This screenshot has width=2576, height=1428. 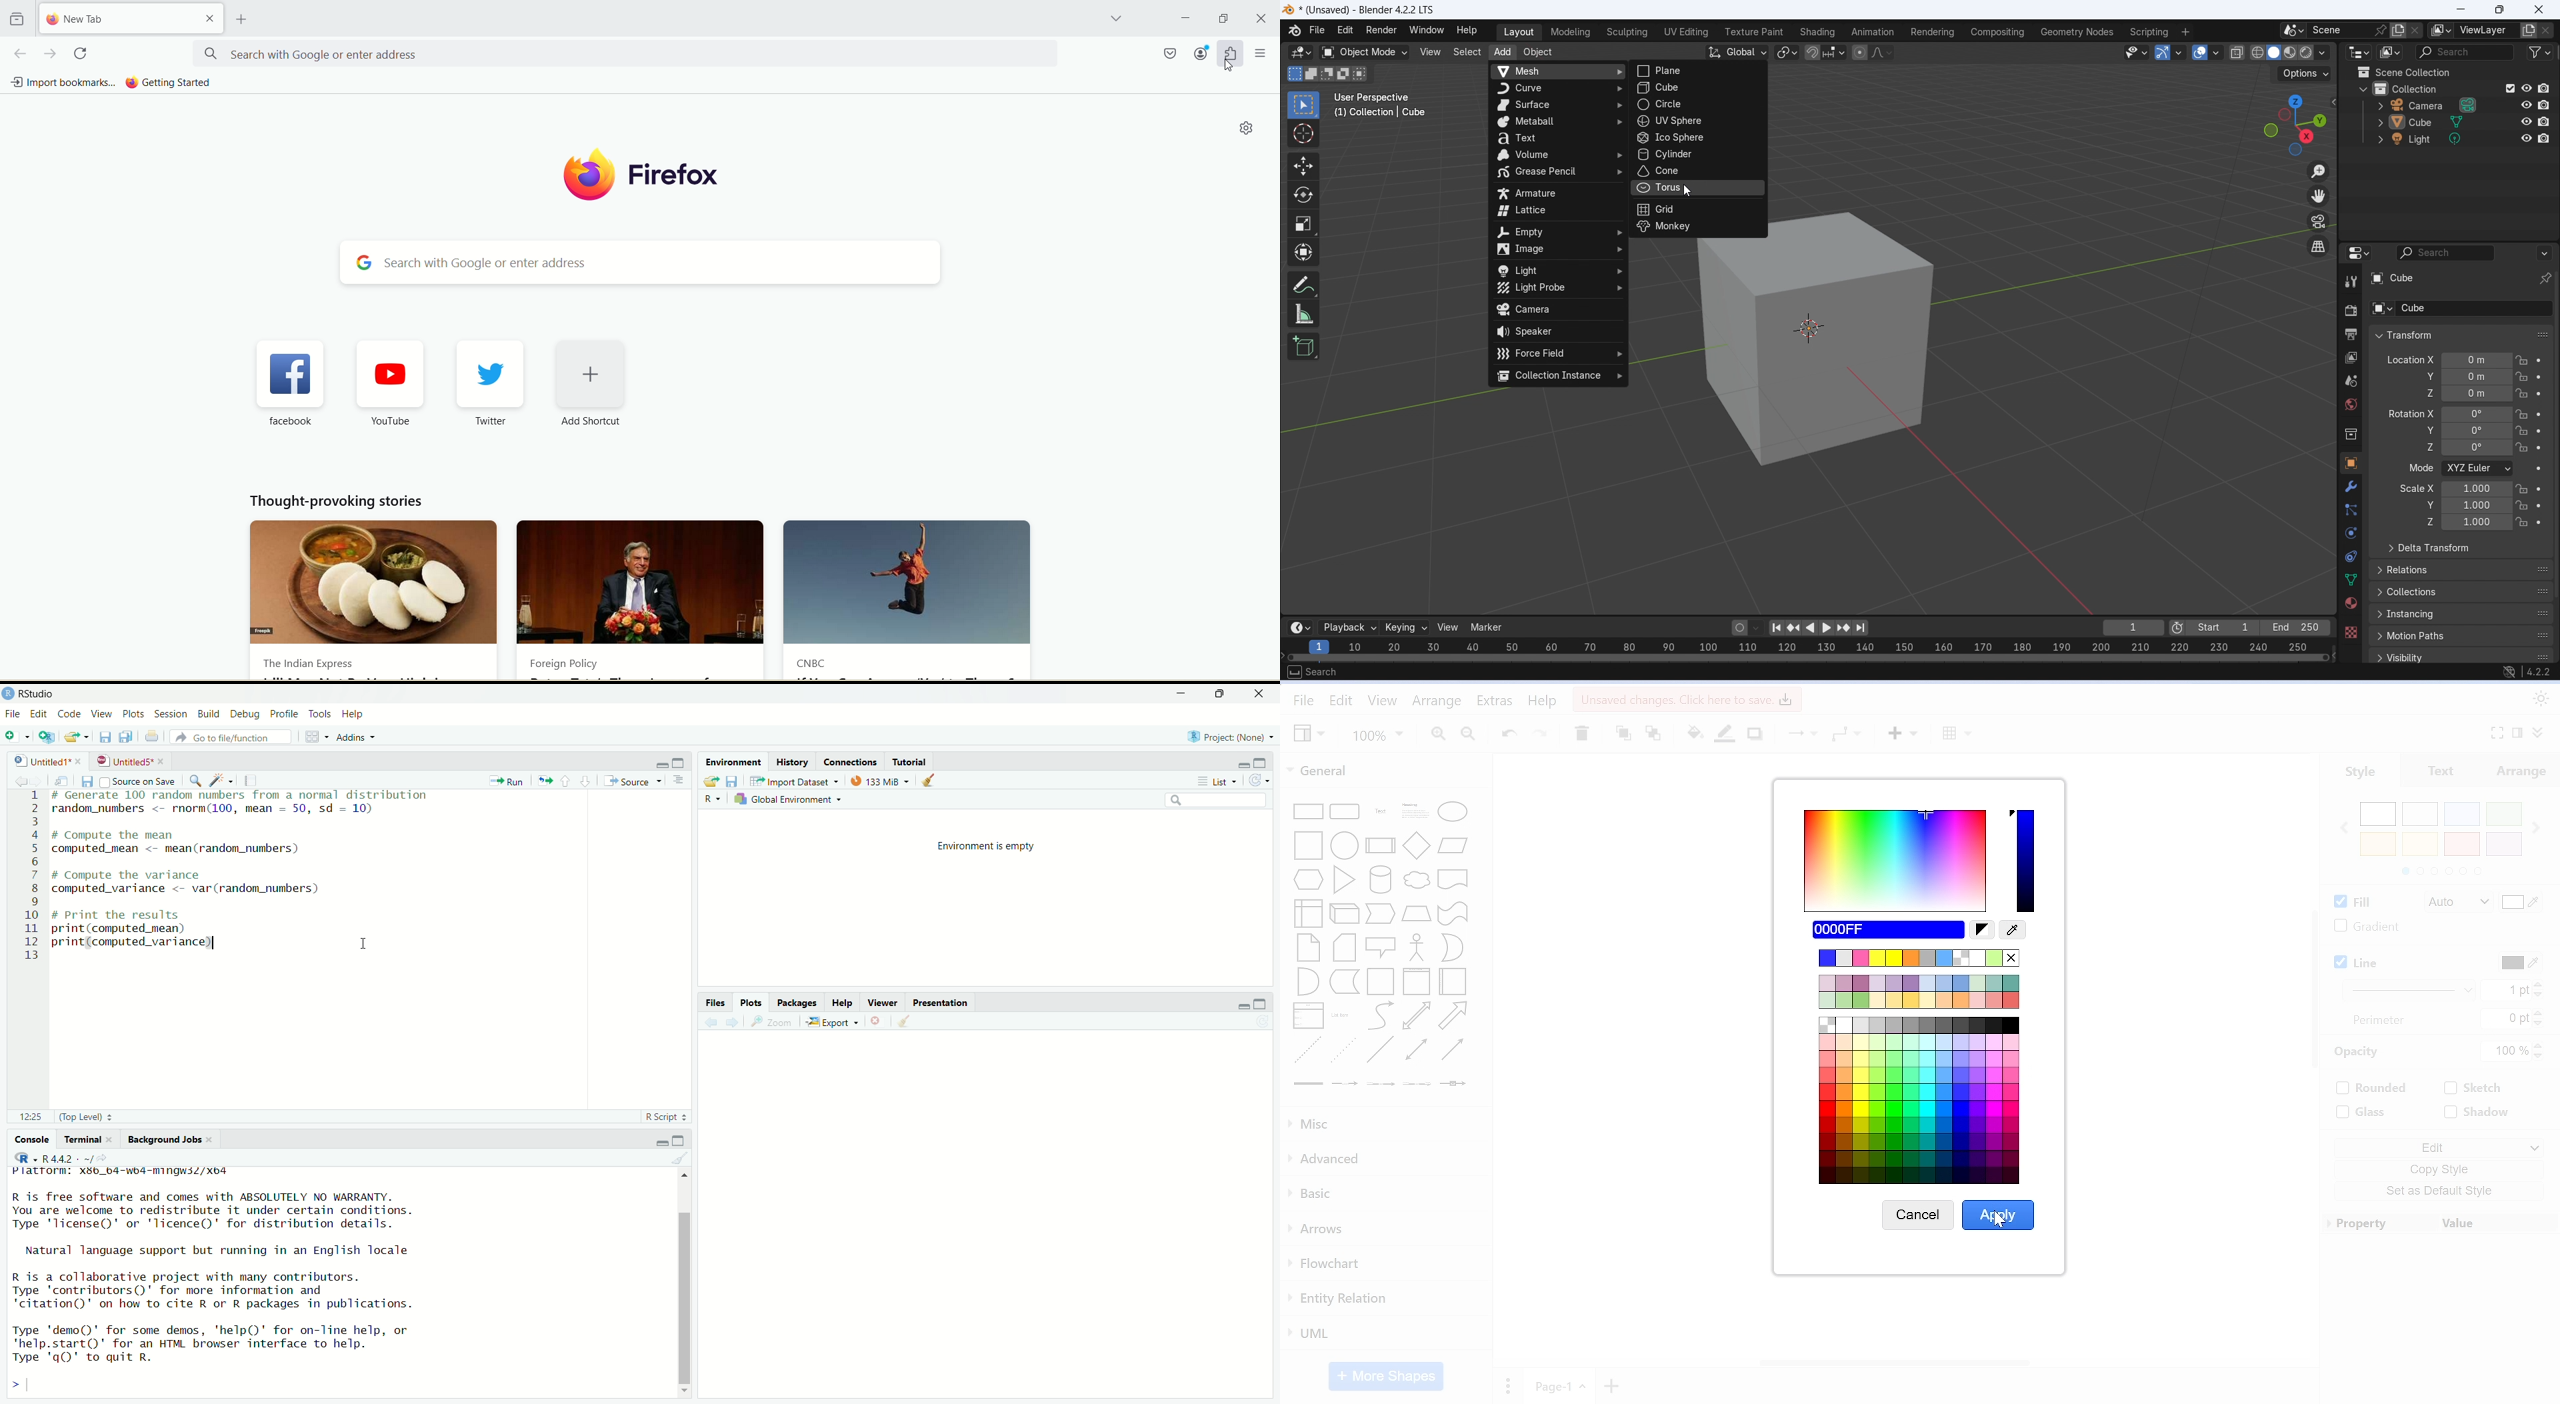 What do you see at coordinates (8, 693) in the screenshot?
I see `logo` at bounding box center [8, 693].